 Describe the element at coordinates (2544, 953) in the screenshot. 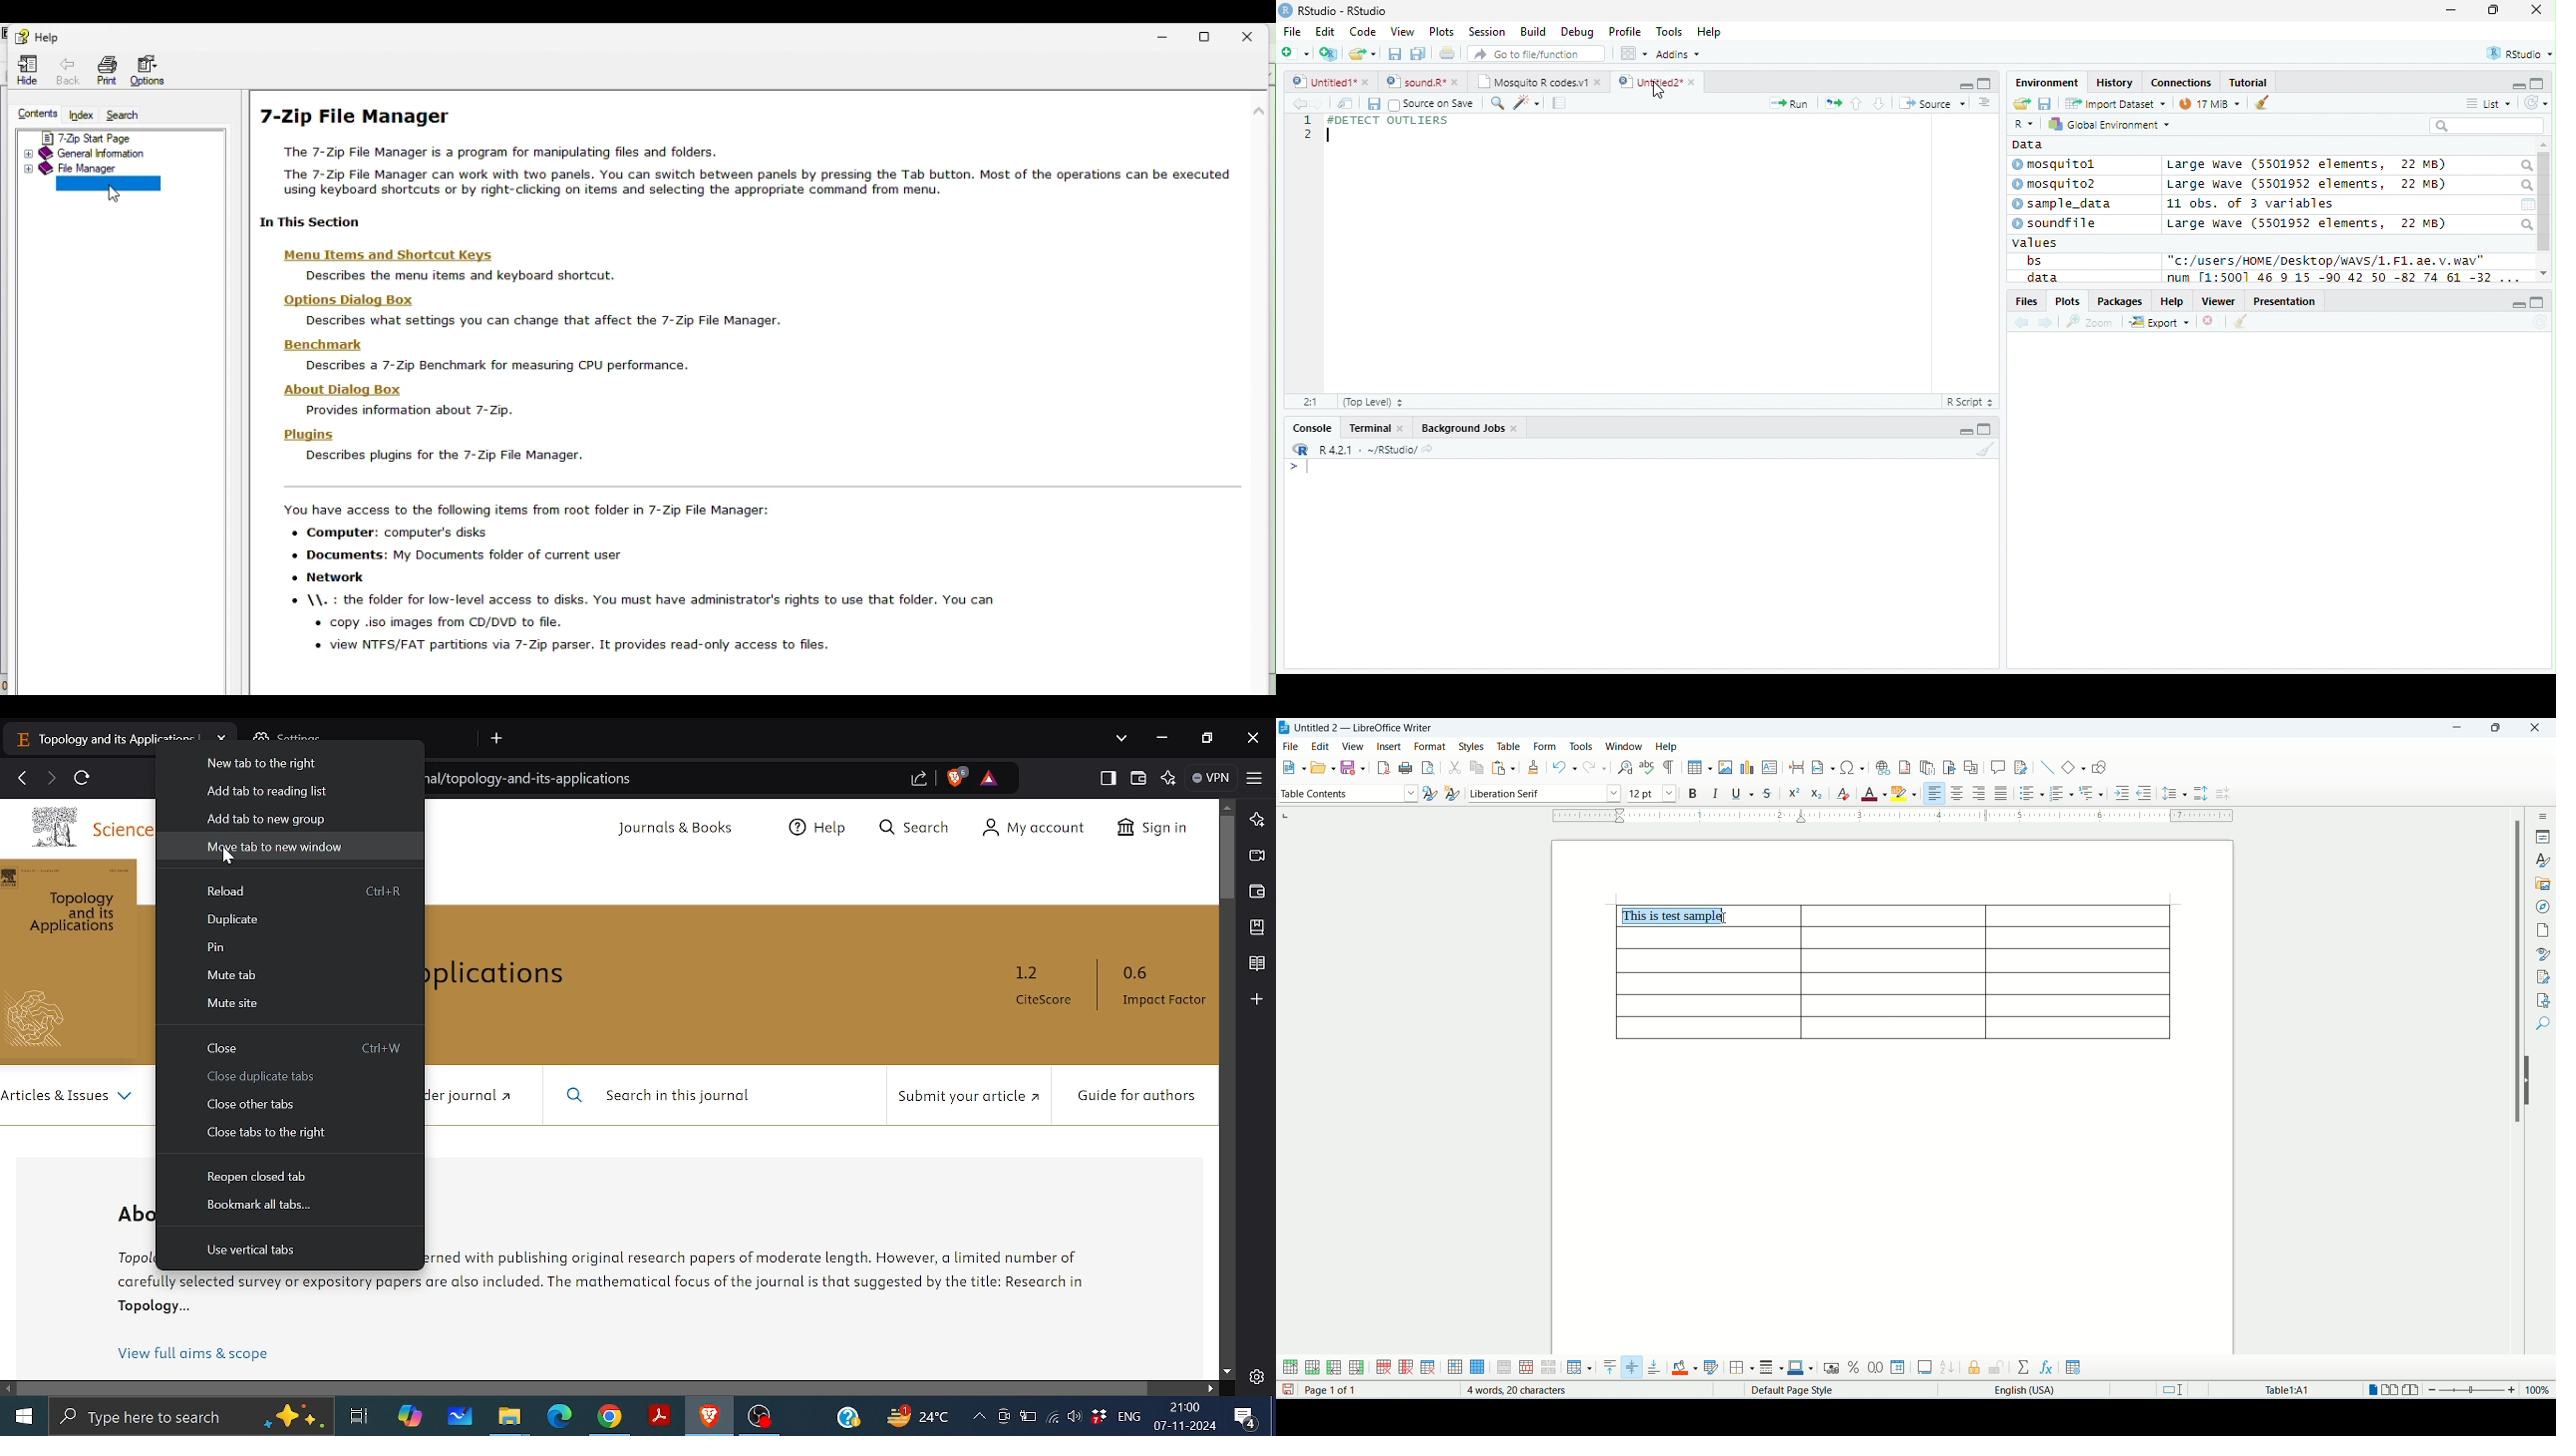

I see `style inspector` at that location.